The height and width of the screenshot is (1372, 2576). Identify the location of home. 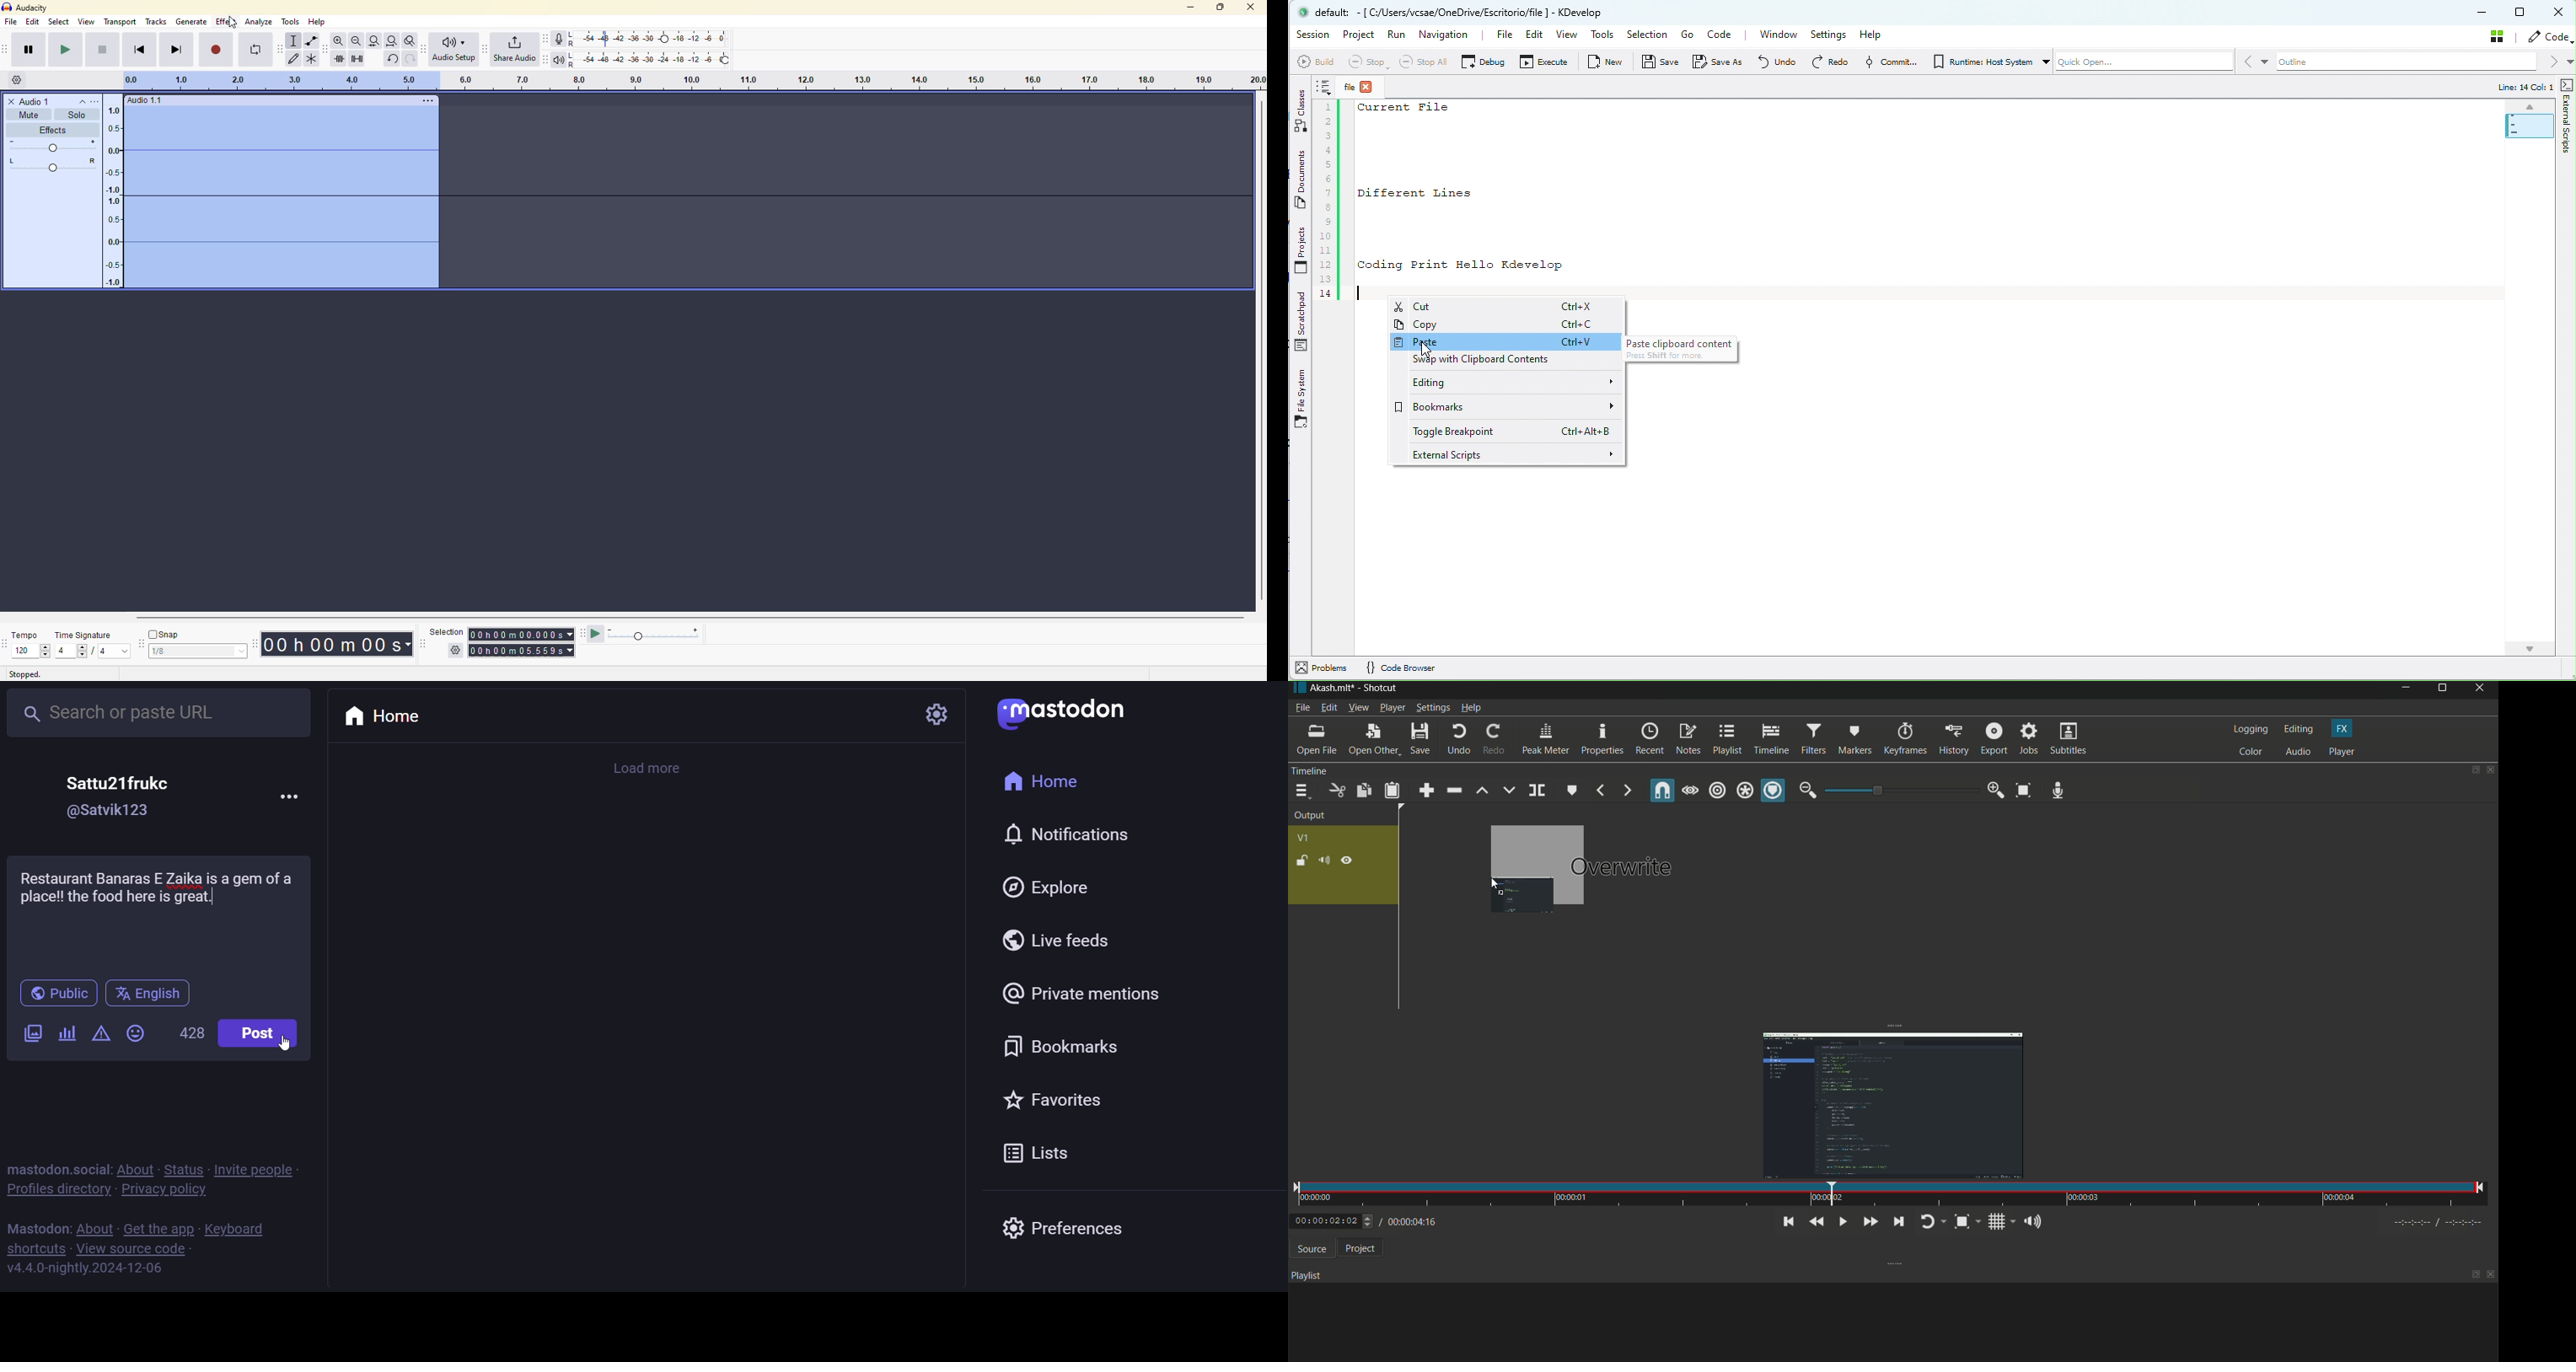
(1041, 783).